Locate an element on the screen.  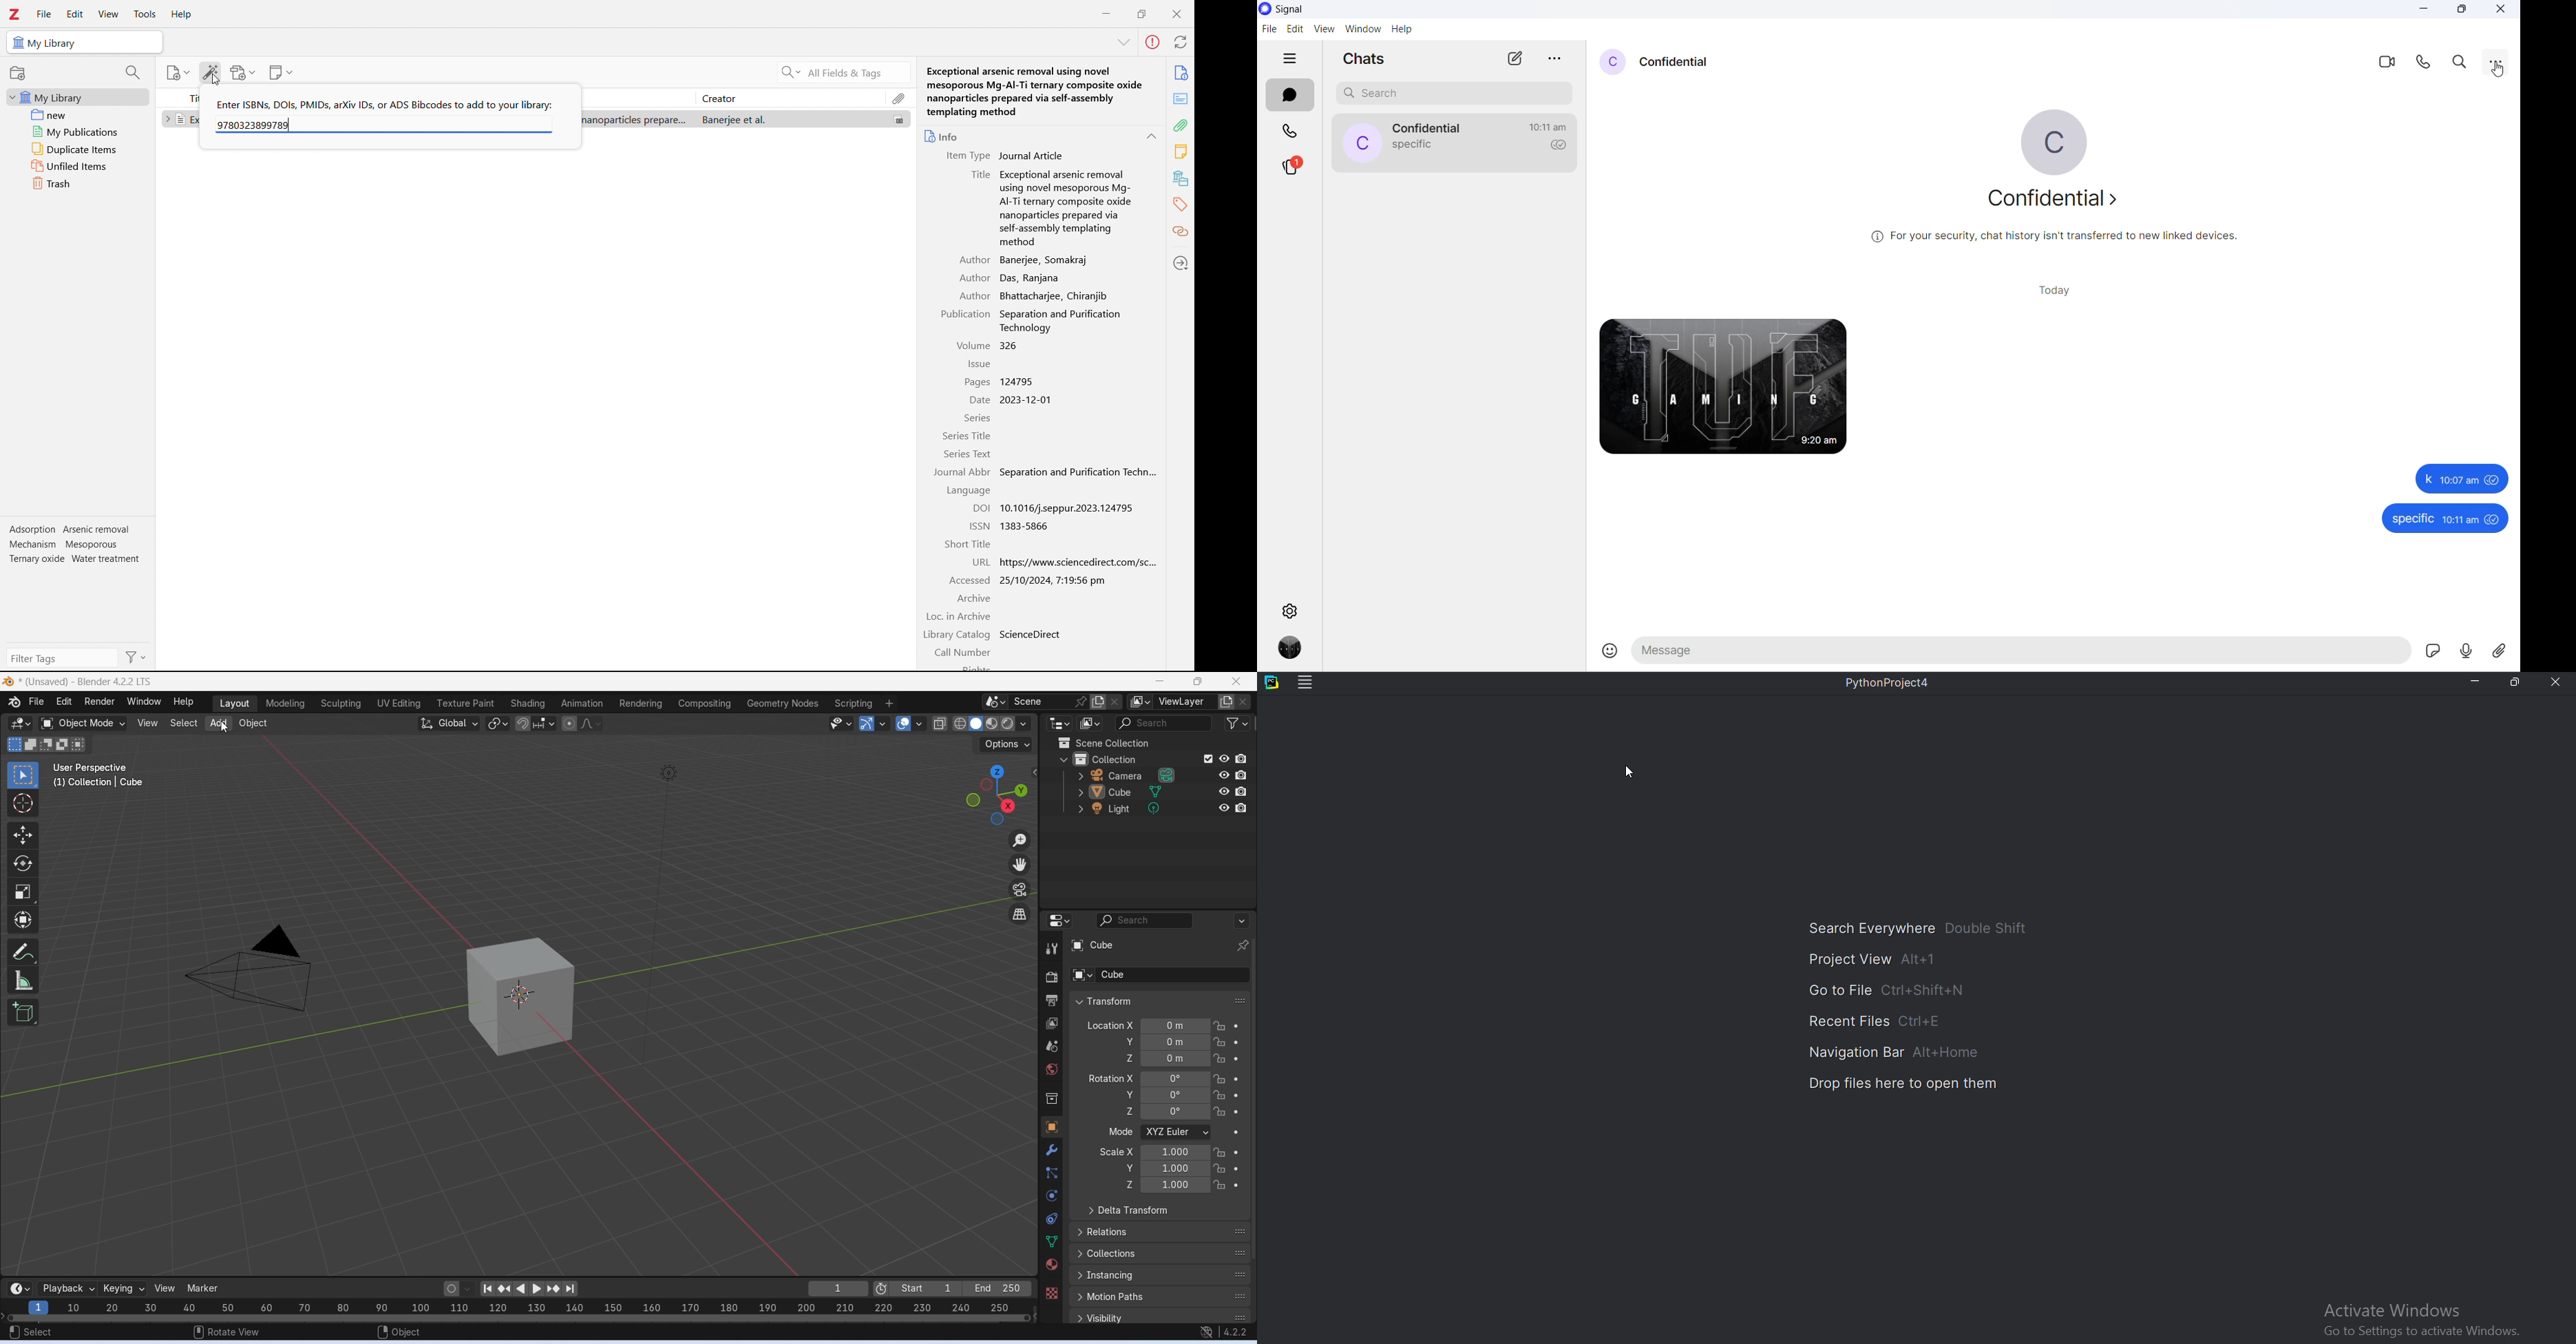
DOI is located at coordinates (982, 508).